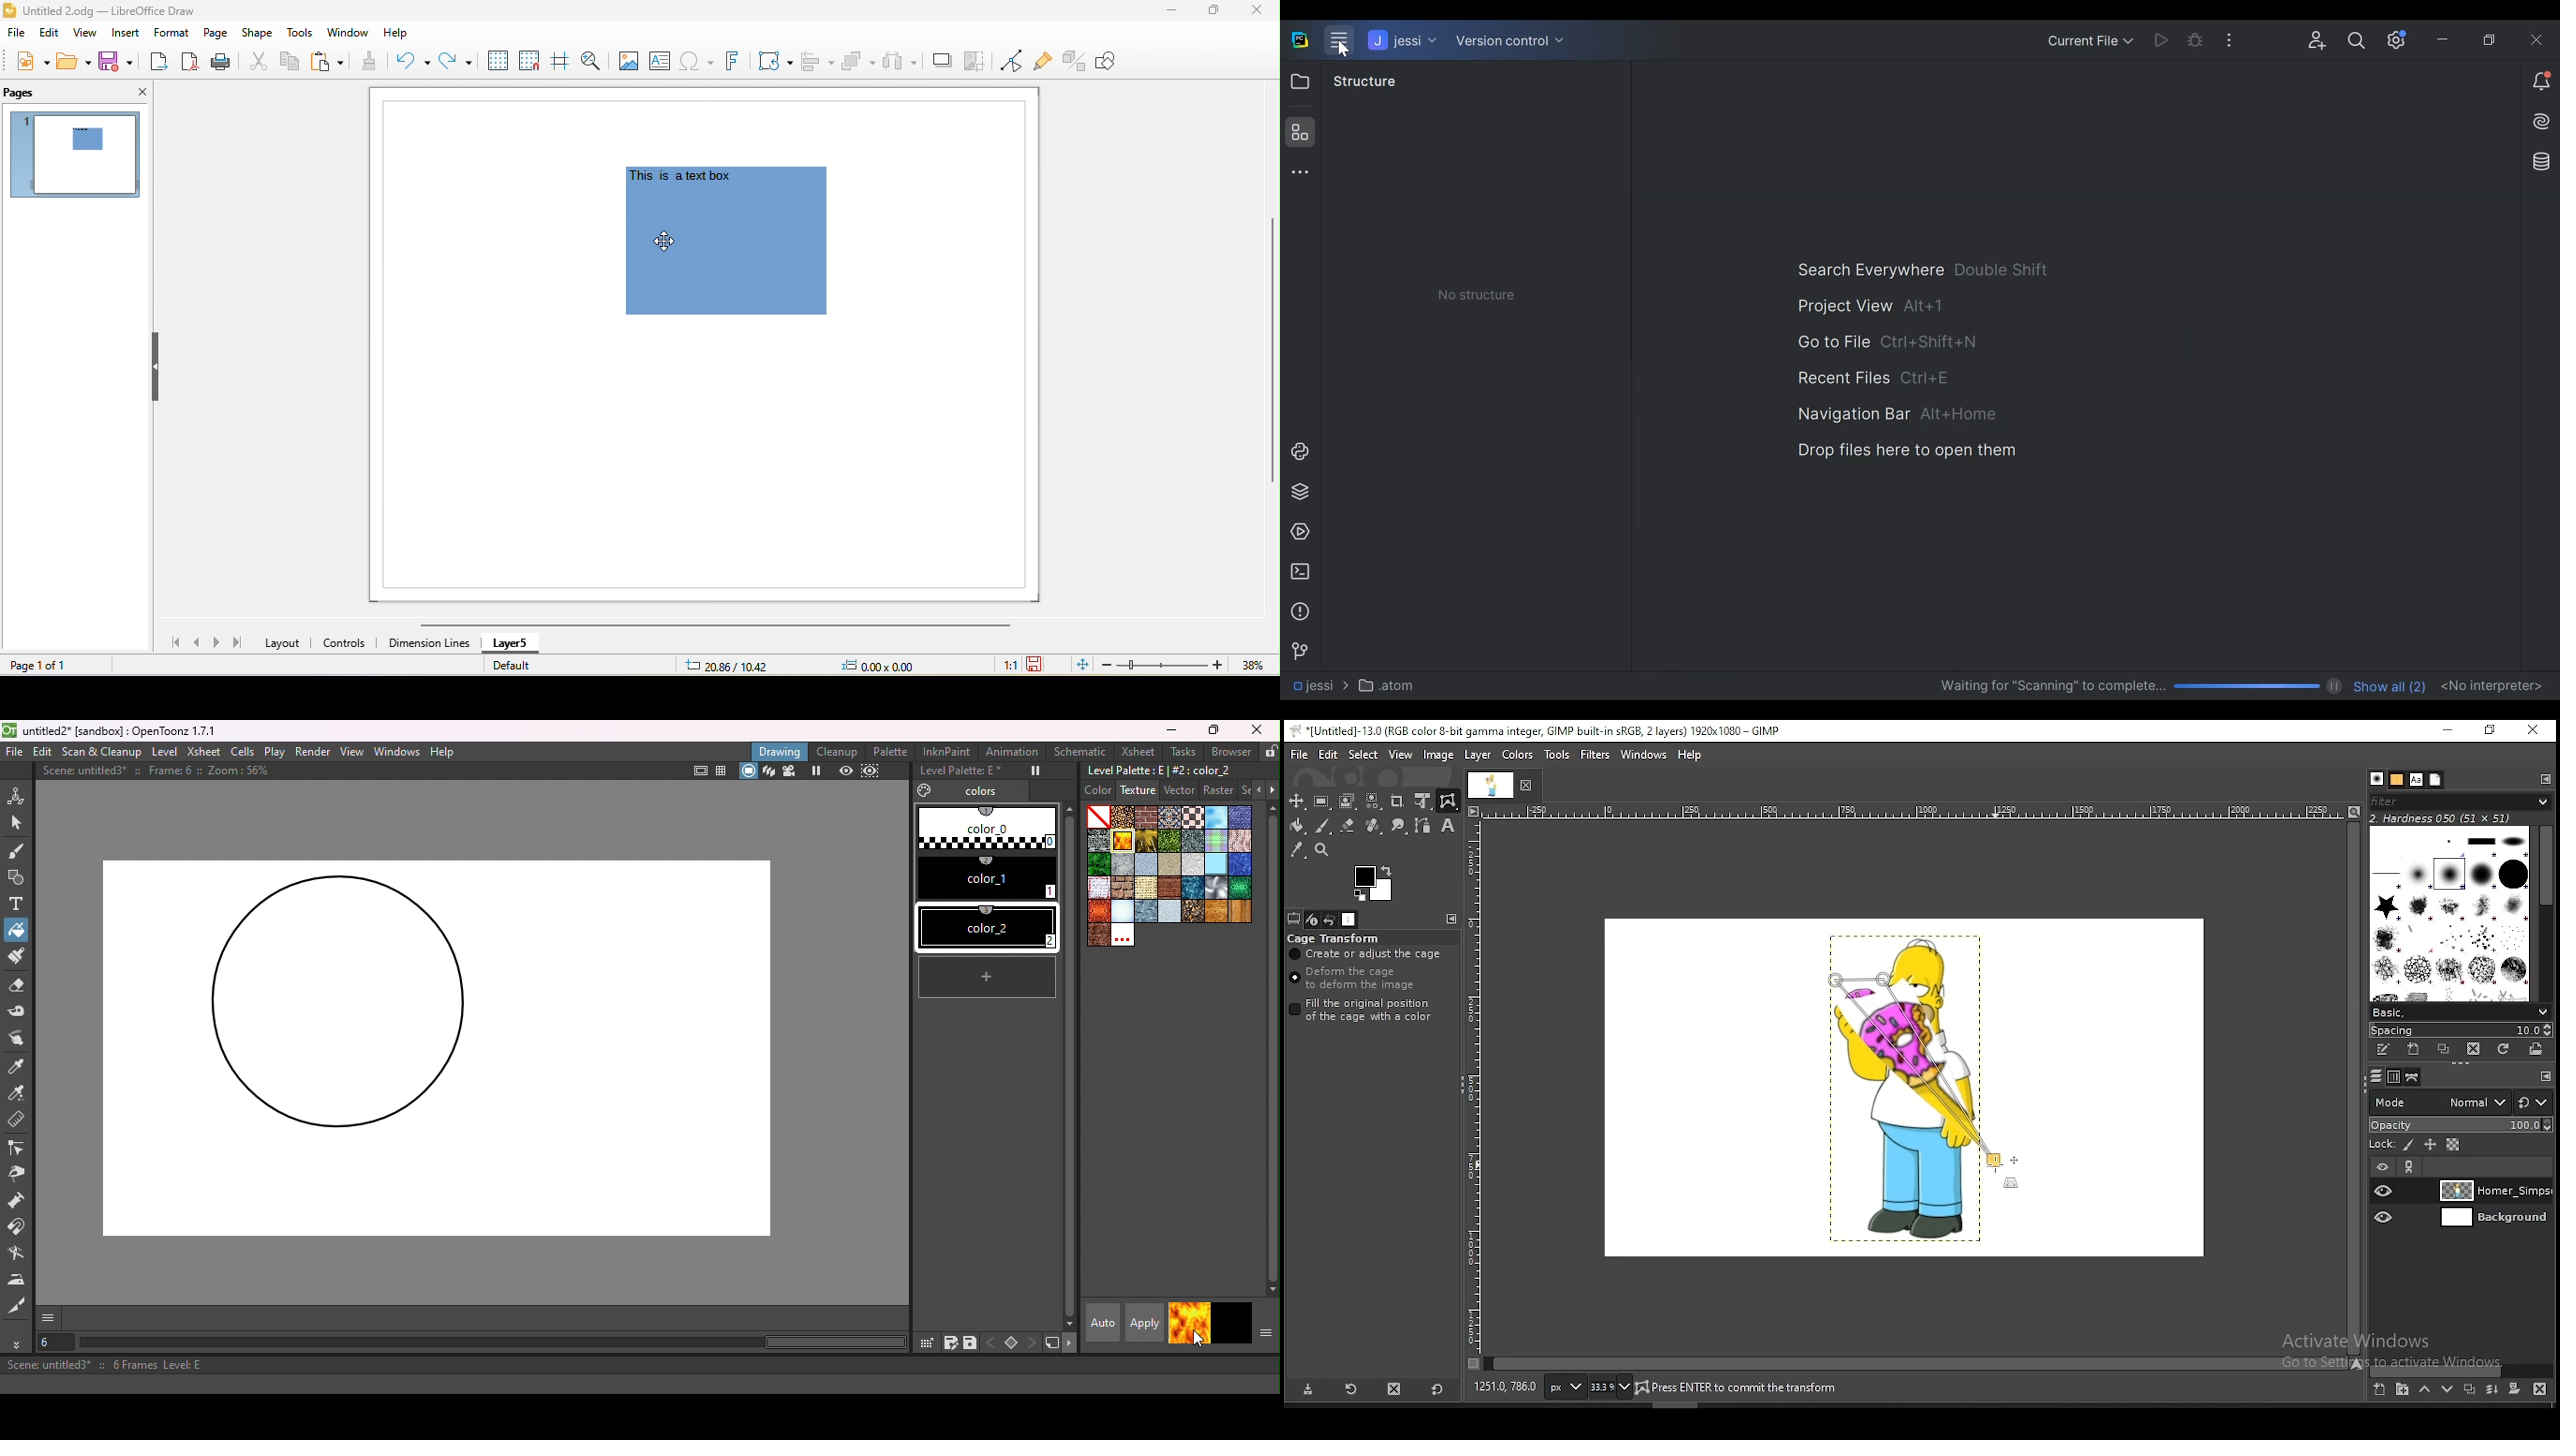 Image resolution: width=2576 pixels, height=1456 pixels. Describe the element at coordinates (20, 1038) in the screenshot. I see `Finger tool` at that location.